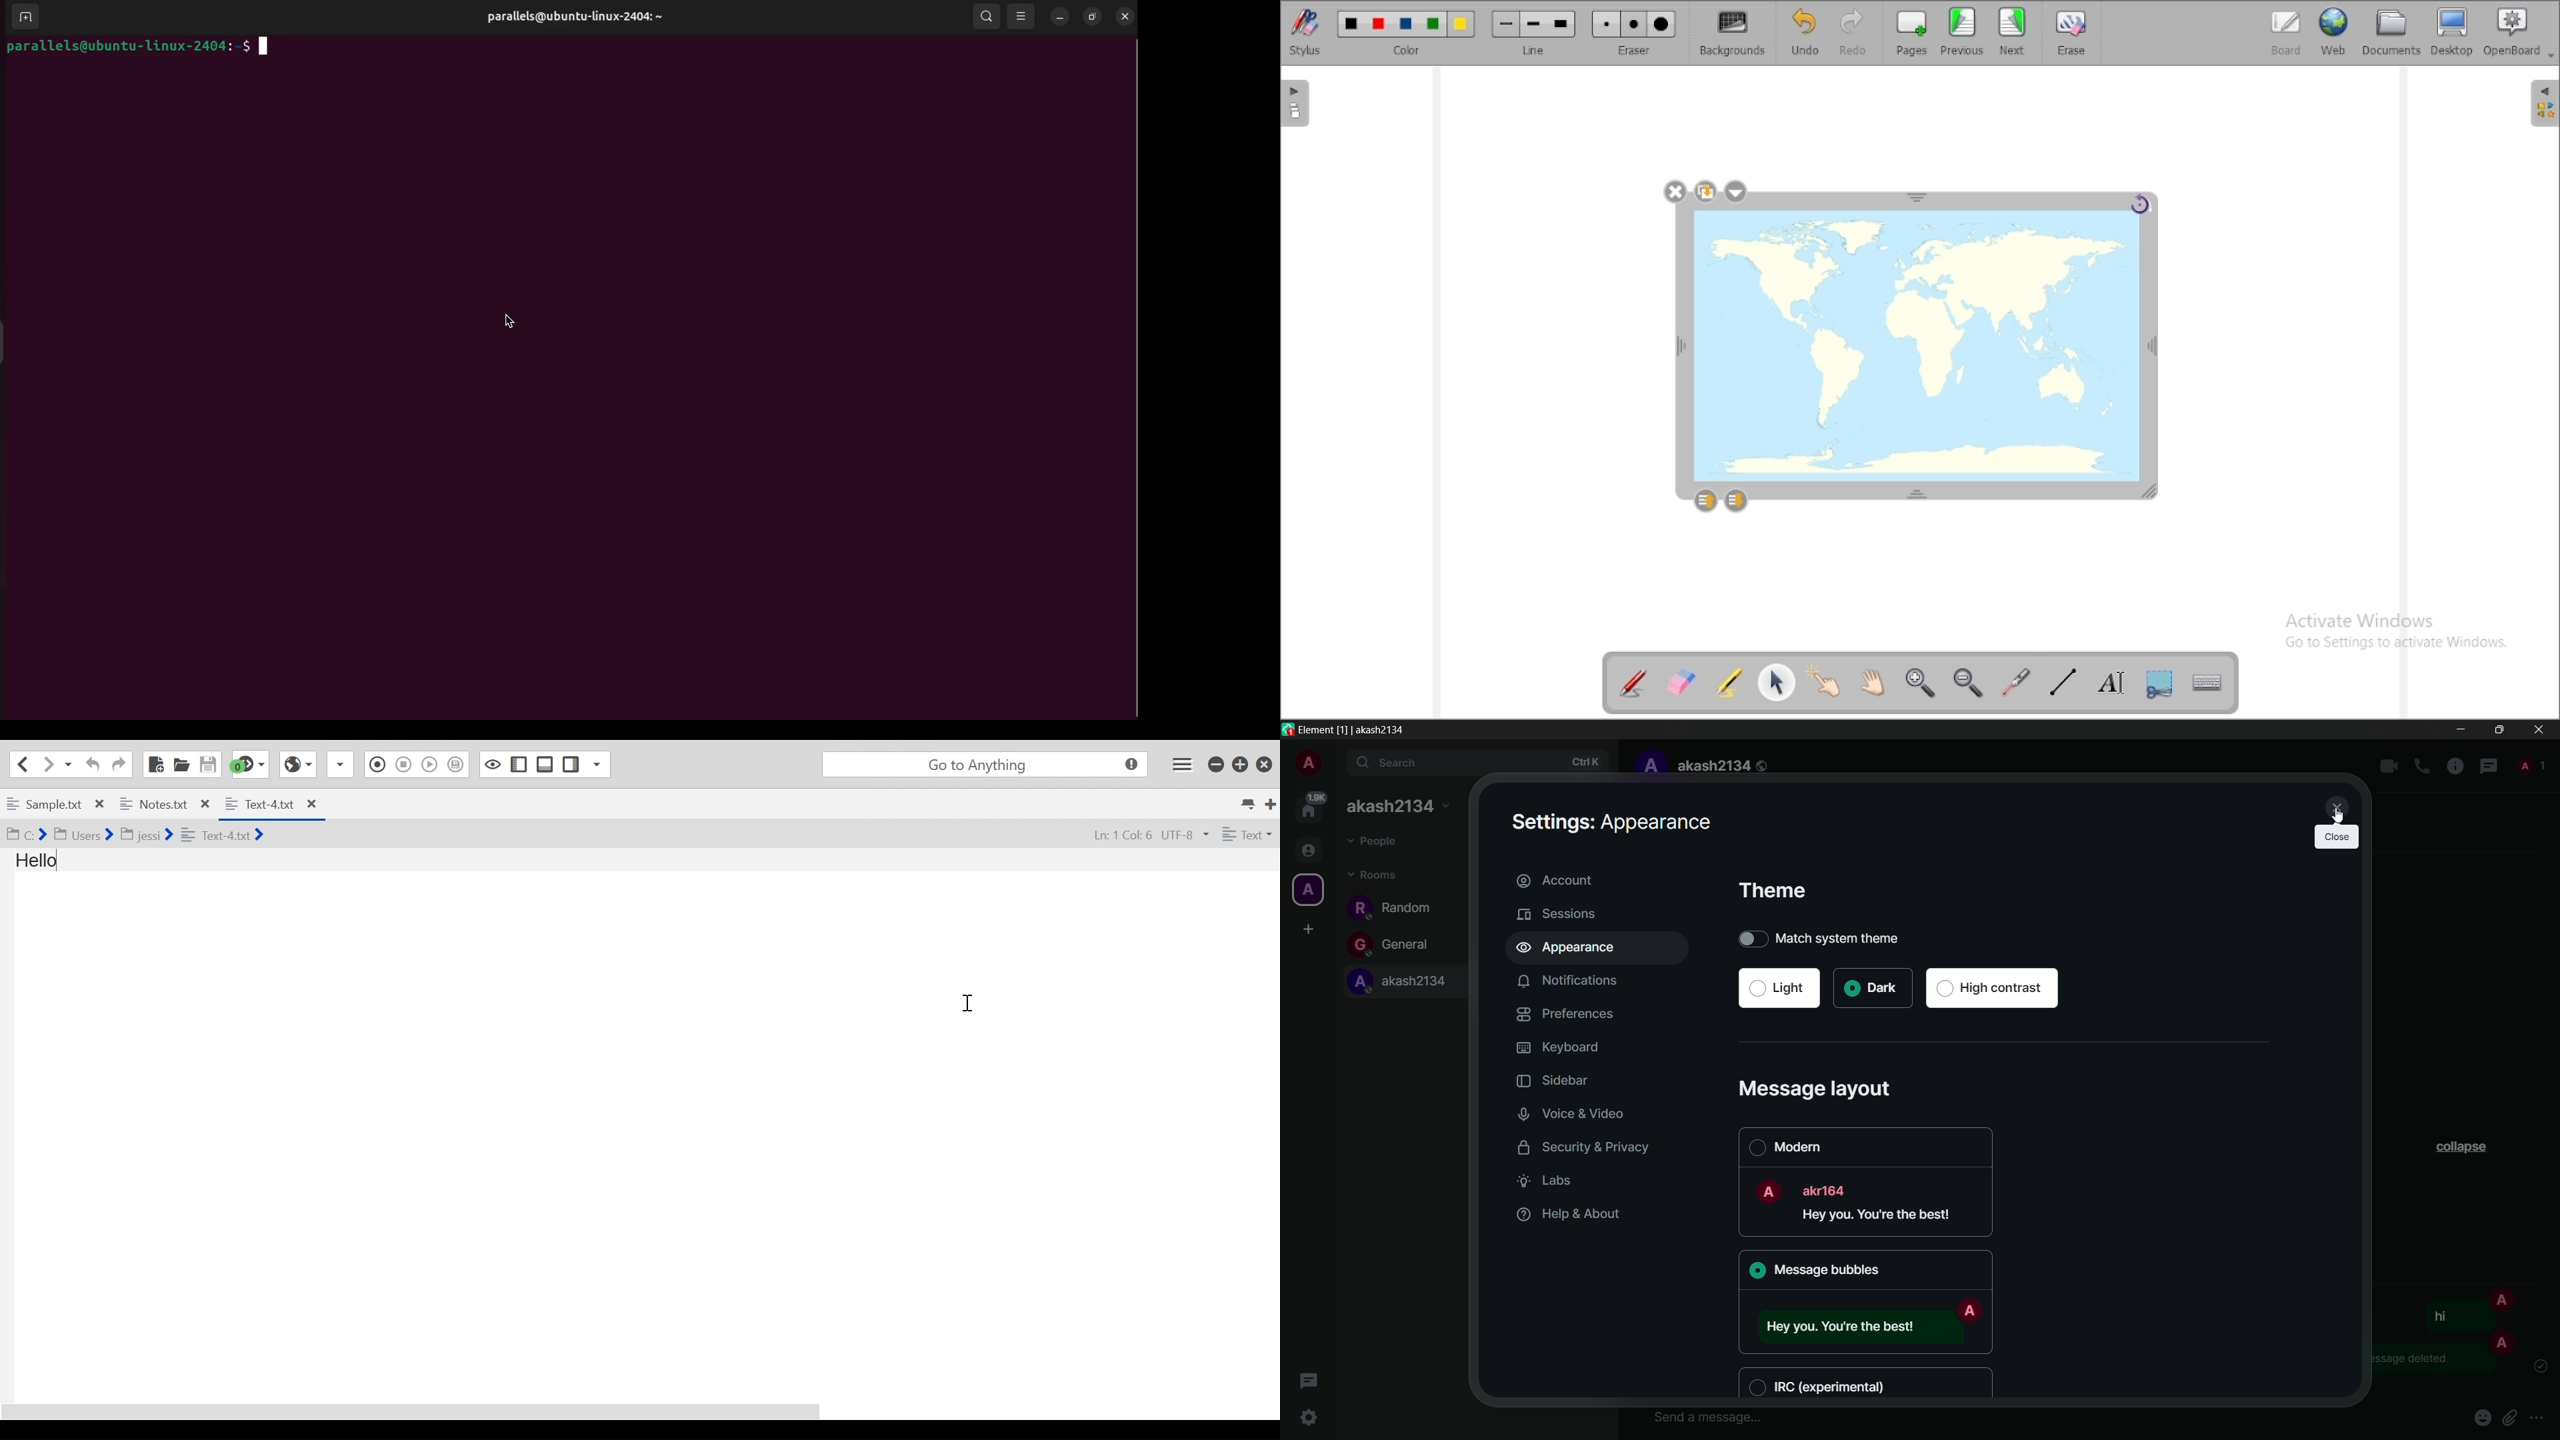 The width and height of the screenshot is (2576, 1456). Describe the element at coordinates (1826, 1269) in the screenshot. I see `message bubble` at that location.